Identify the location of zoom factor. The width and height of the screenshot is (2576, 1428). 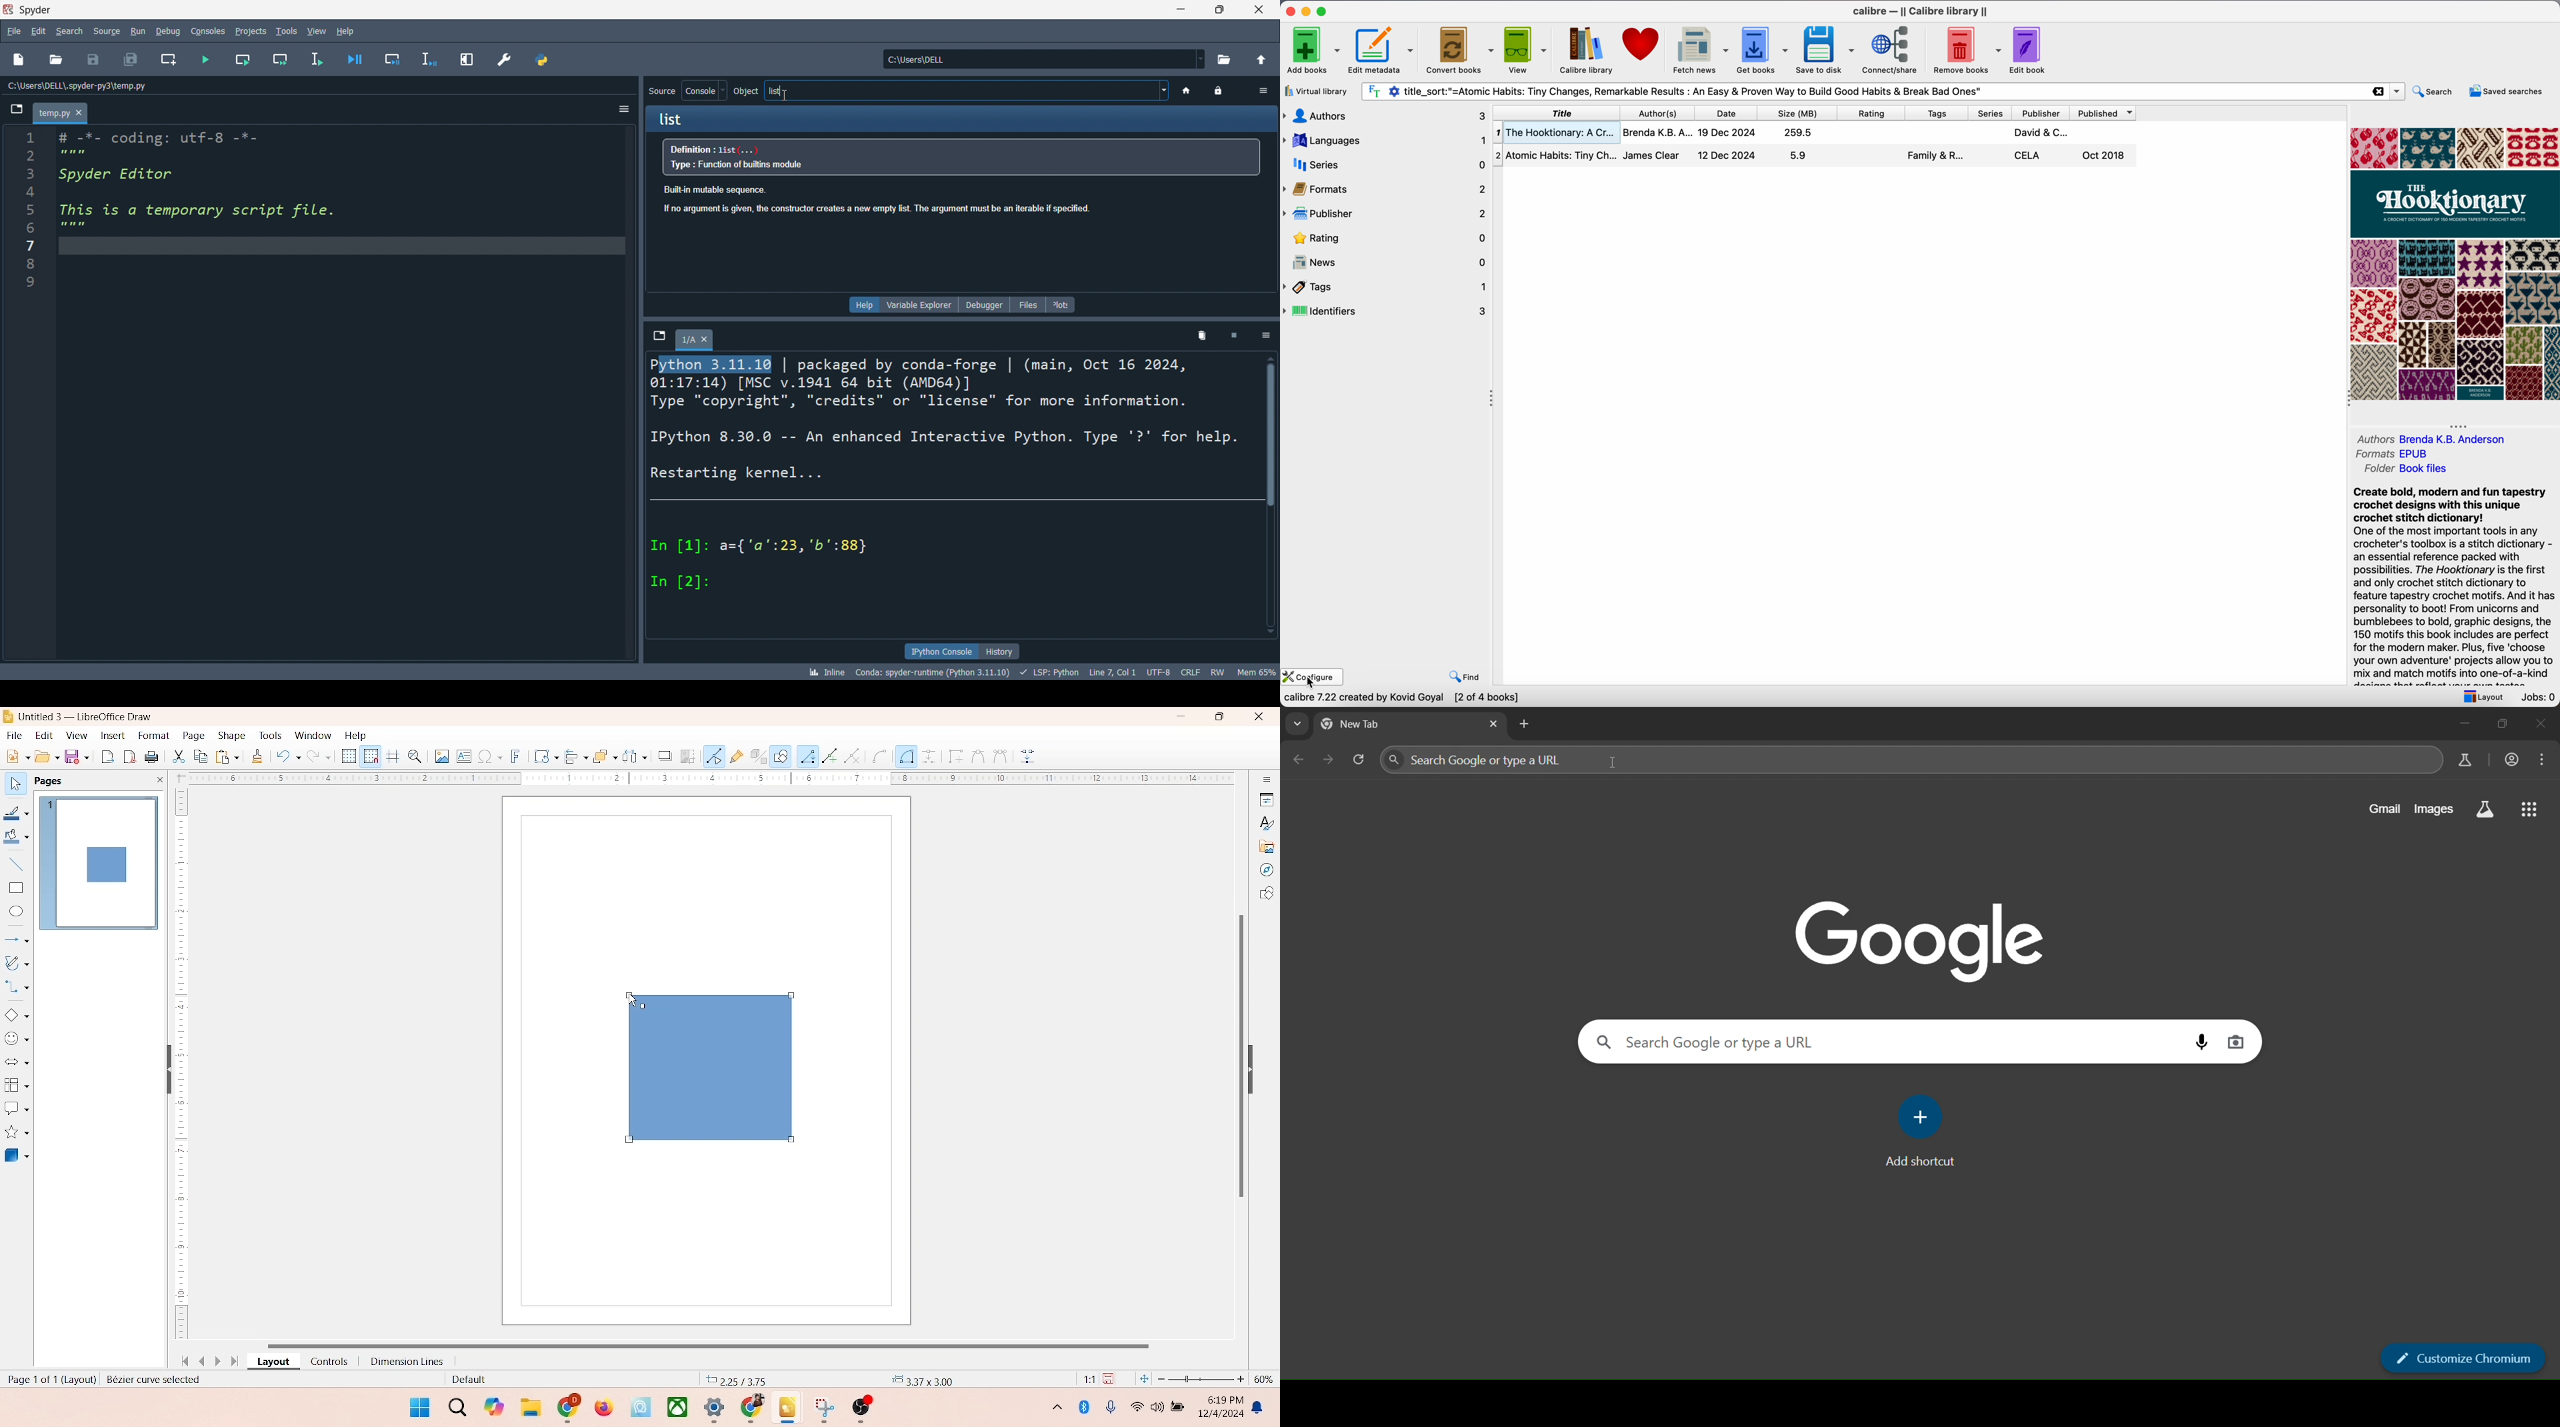
(1202, 1379).